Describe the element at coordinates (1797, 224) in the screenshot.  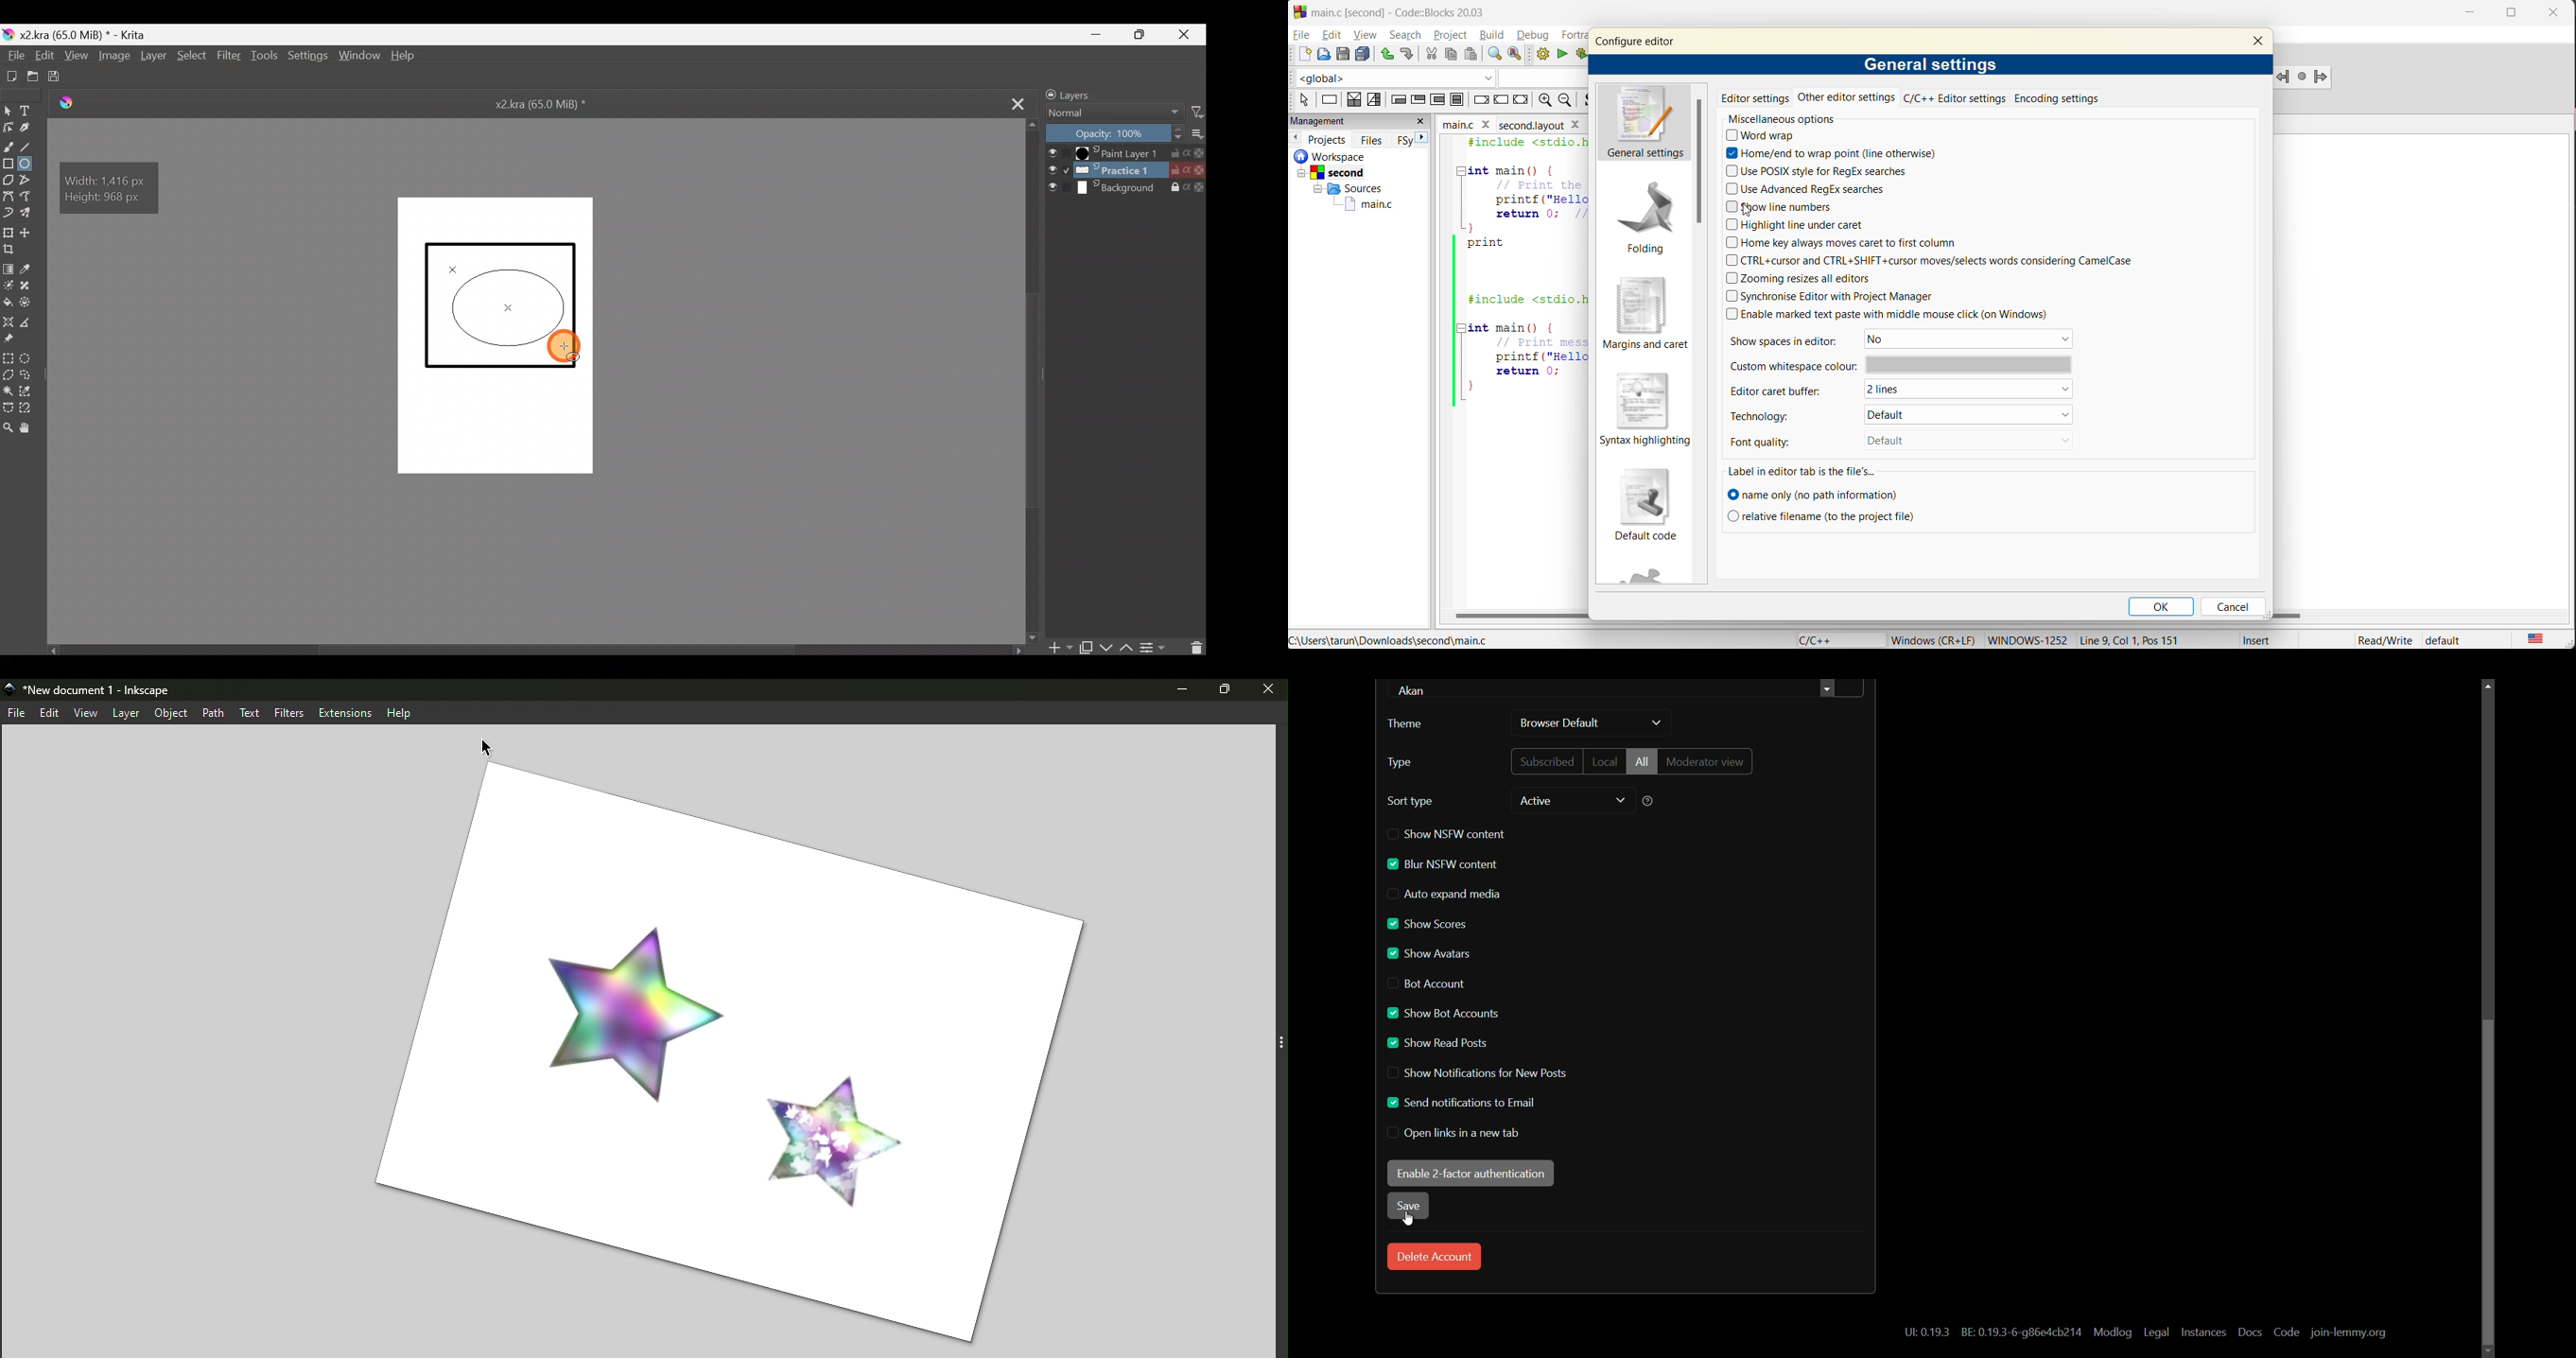
I see `highlight line under caret` at that location.